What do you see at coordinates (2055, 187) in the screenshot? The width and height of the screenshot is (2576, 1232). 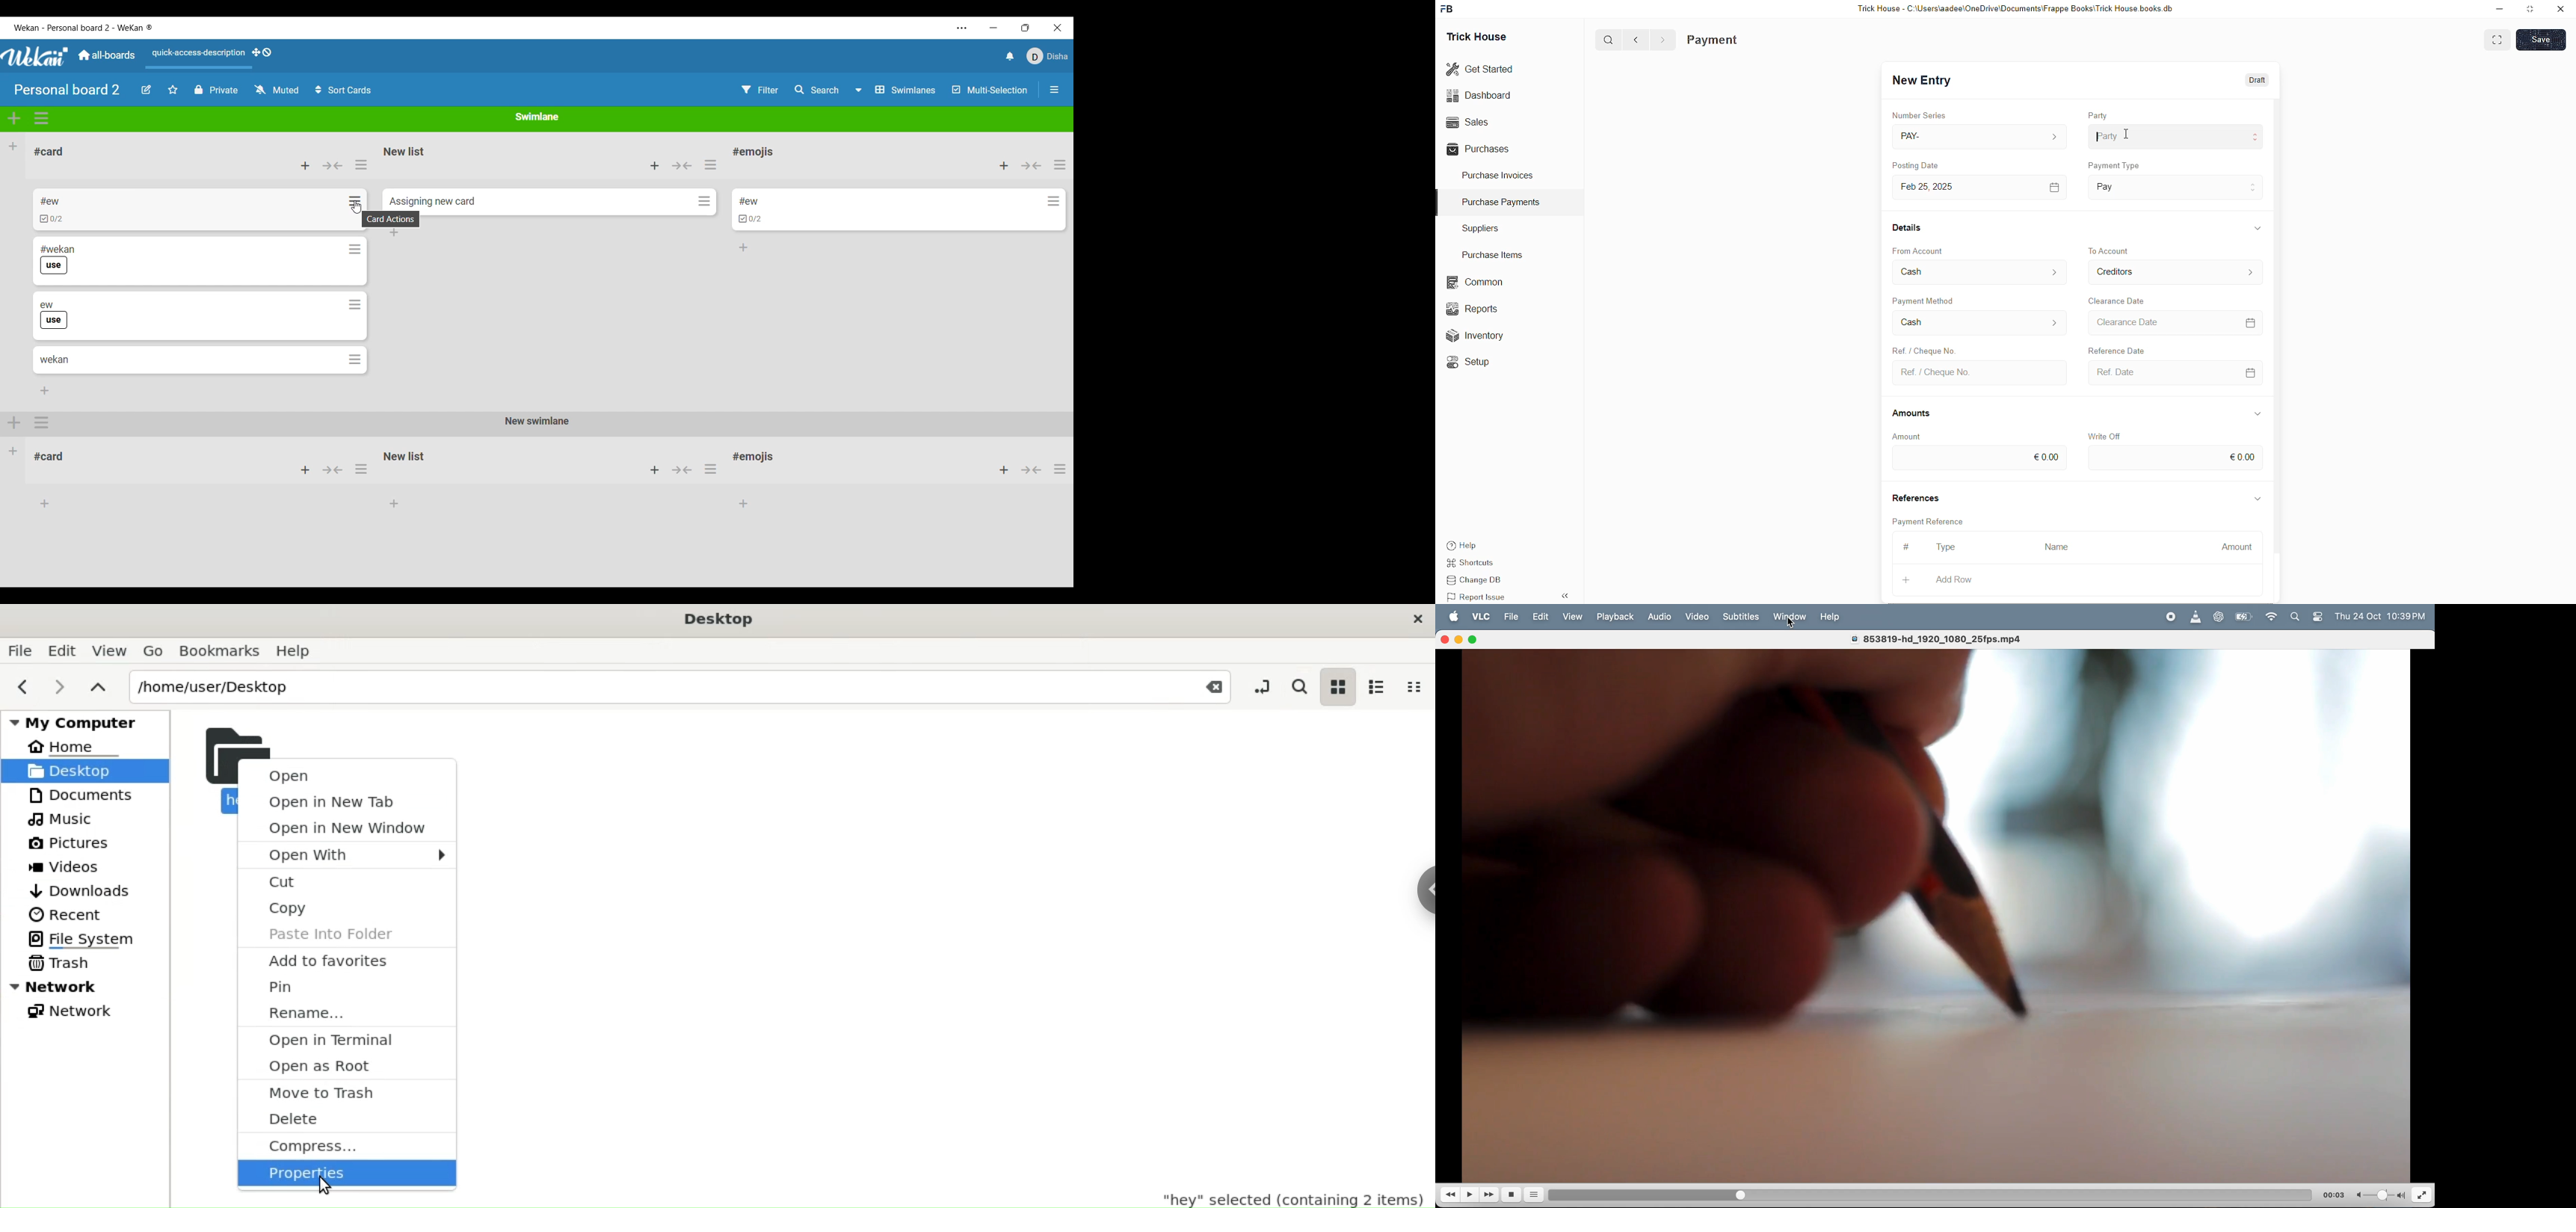 I see `[=]` at bounding box center [2055, 187].